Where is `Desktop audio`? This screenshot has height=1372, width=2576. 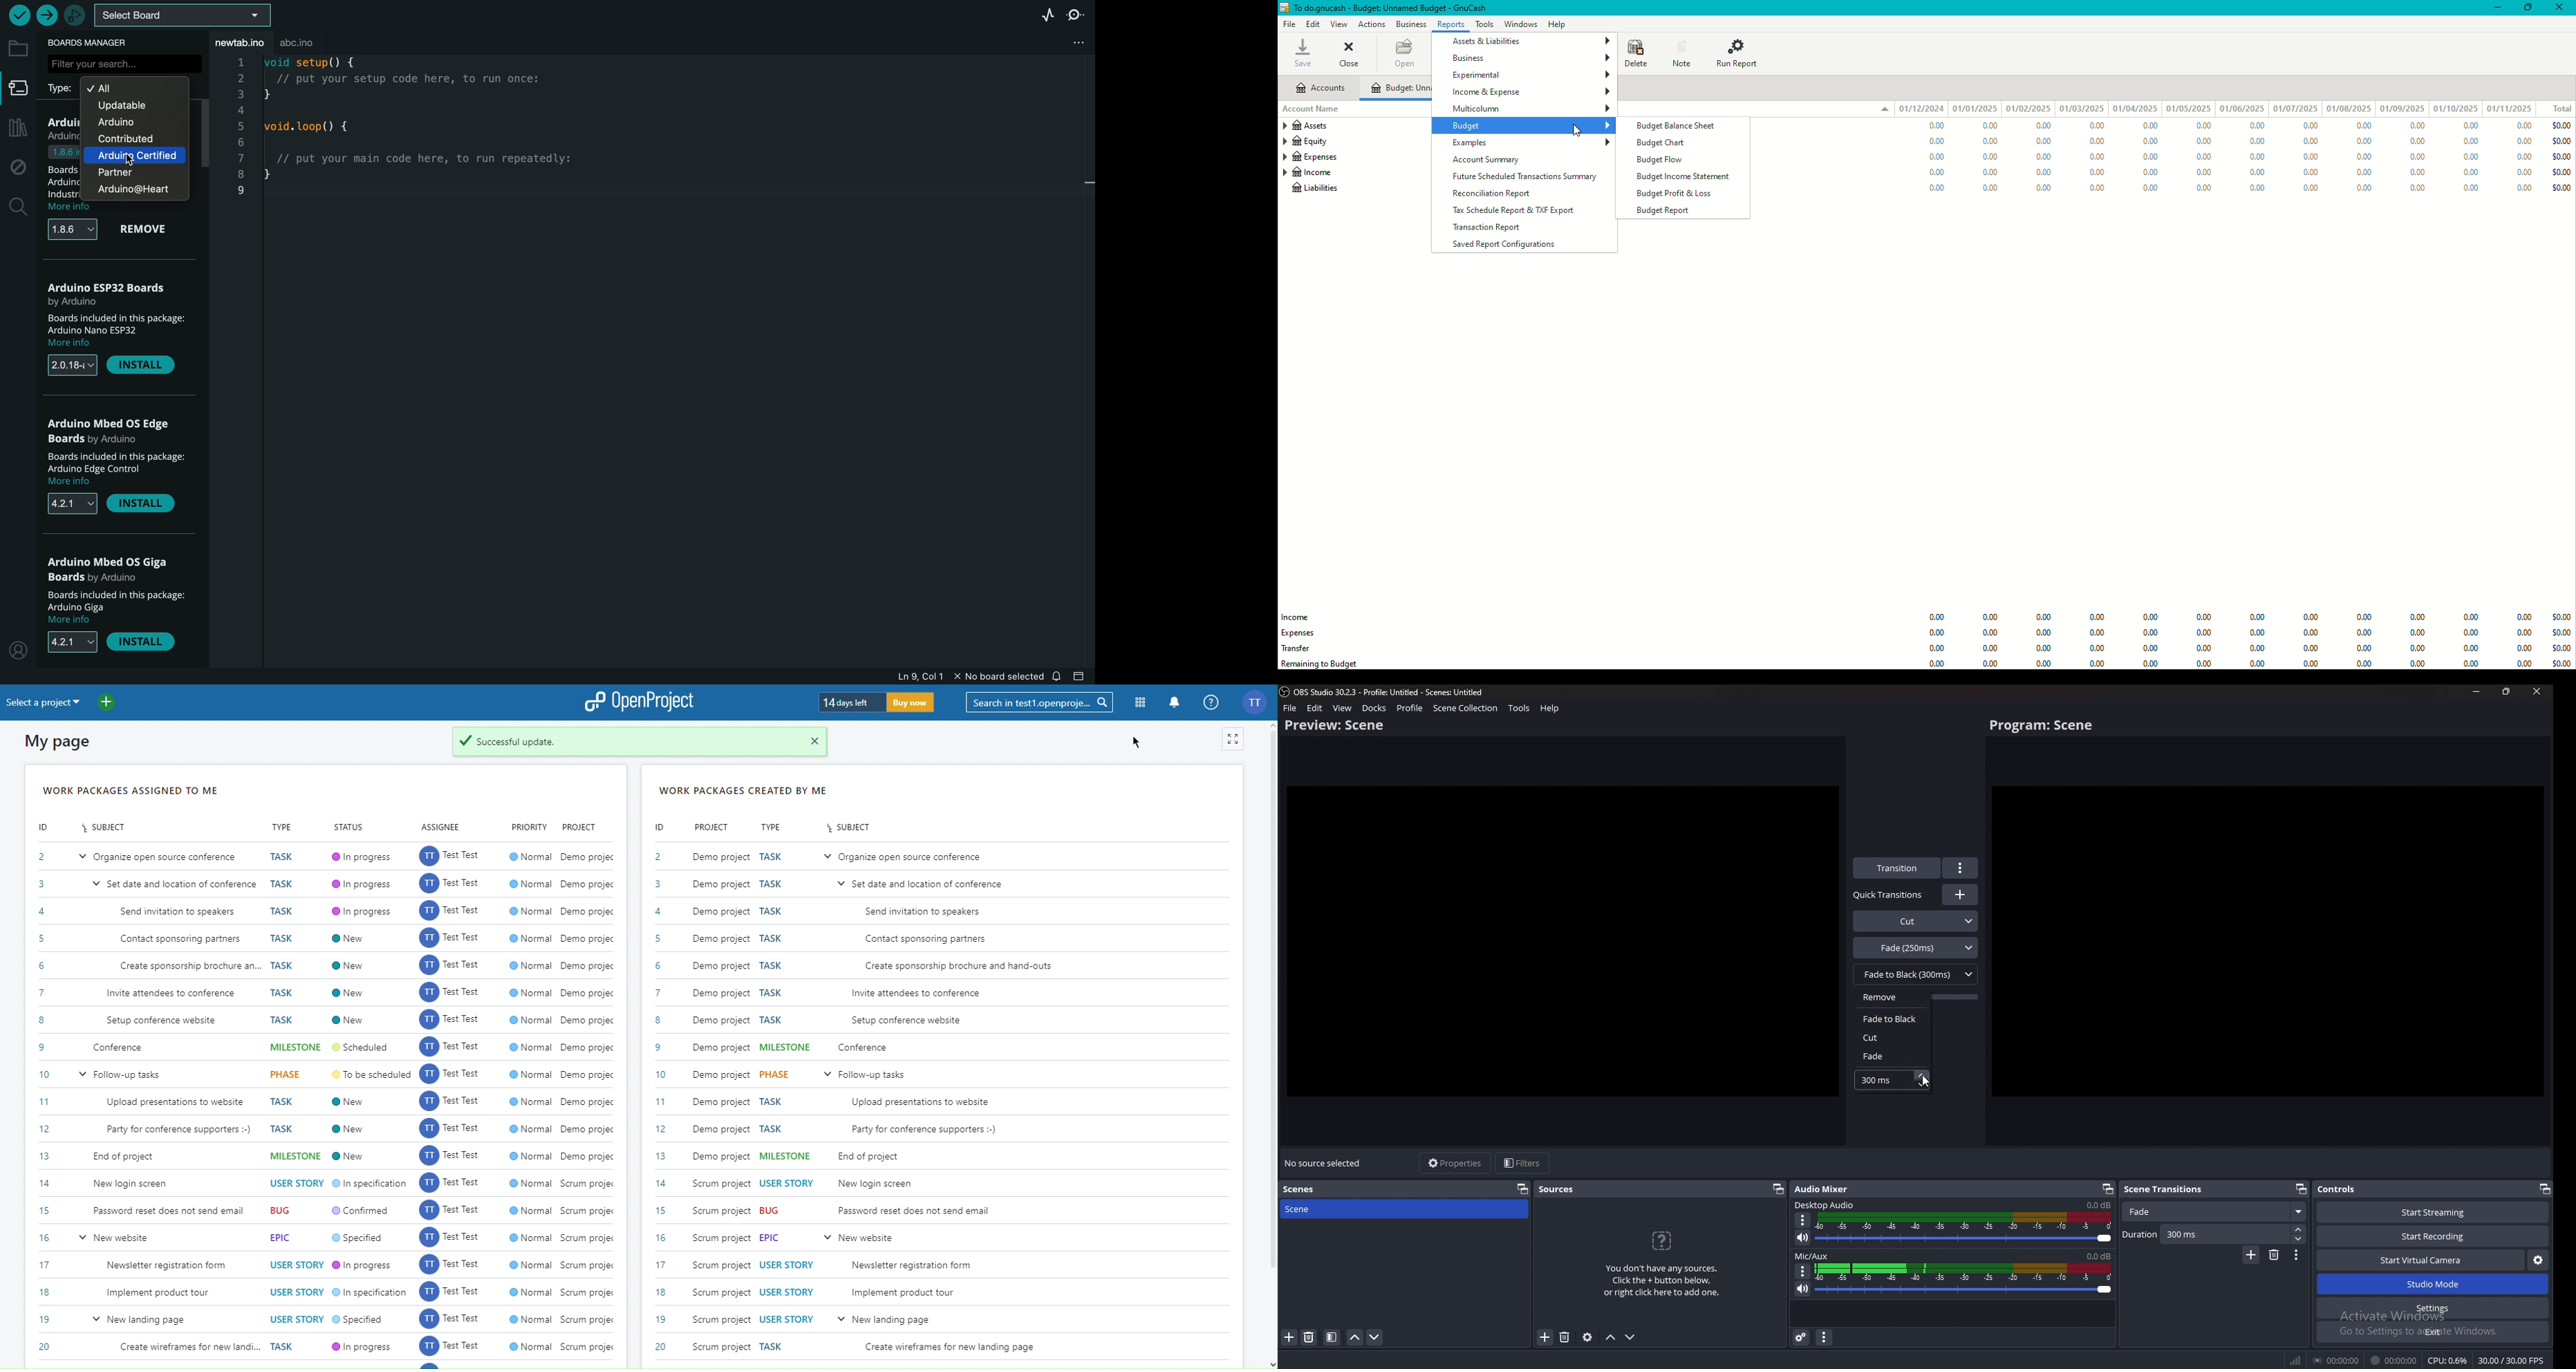
Desktop audio is located at coordinates (1826, 1204).